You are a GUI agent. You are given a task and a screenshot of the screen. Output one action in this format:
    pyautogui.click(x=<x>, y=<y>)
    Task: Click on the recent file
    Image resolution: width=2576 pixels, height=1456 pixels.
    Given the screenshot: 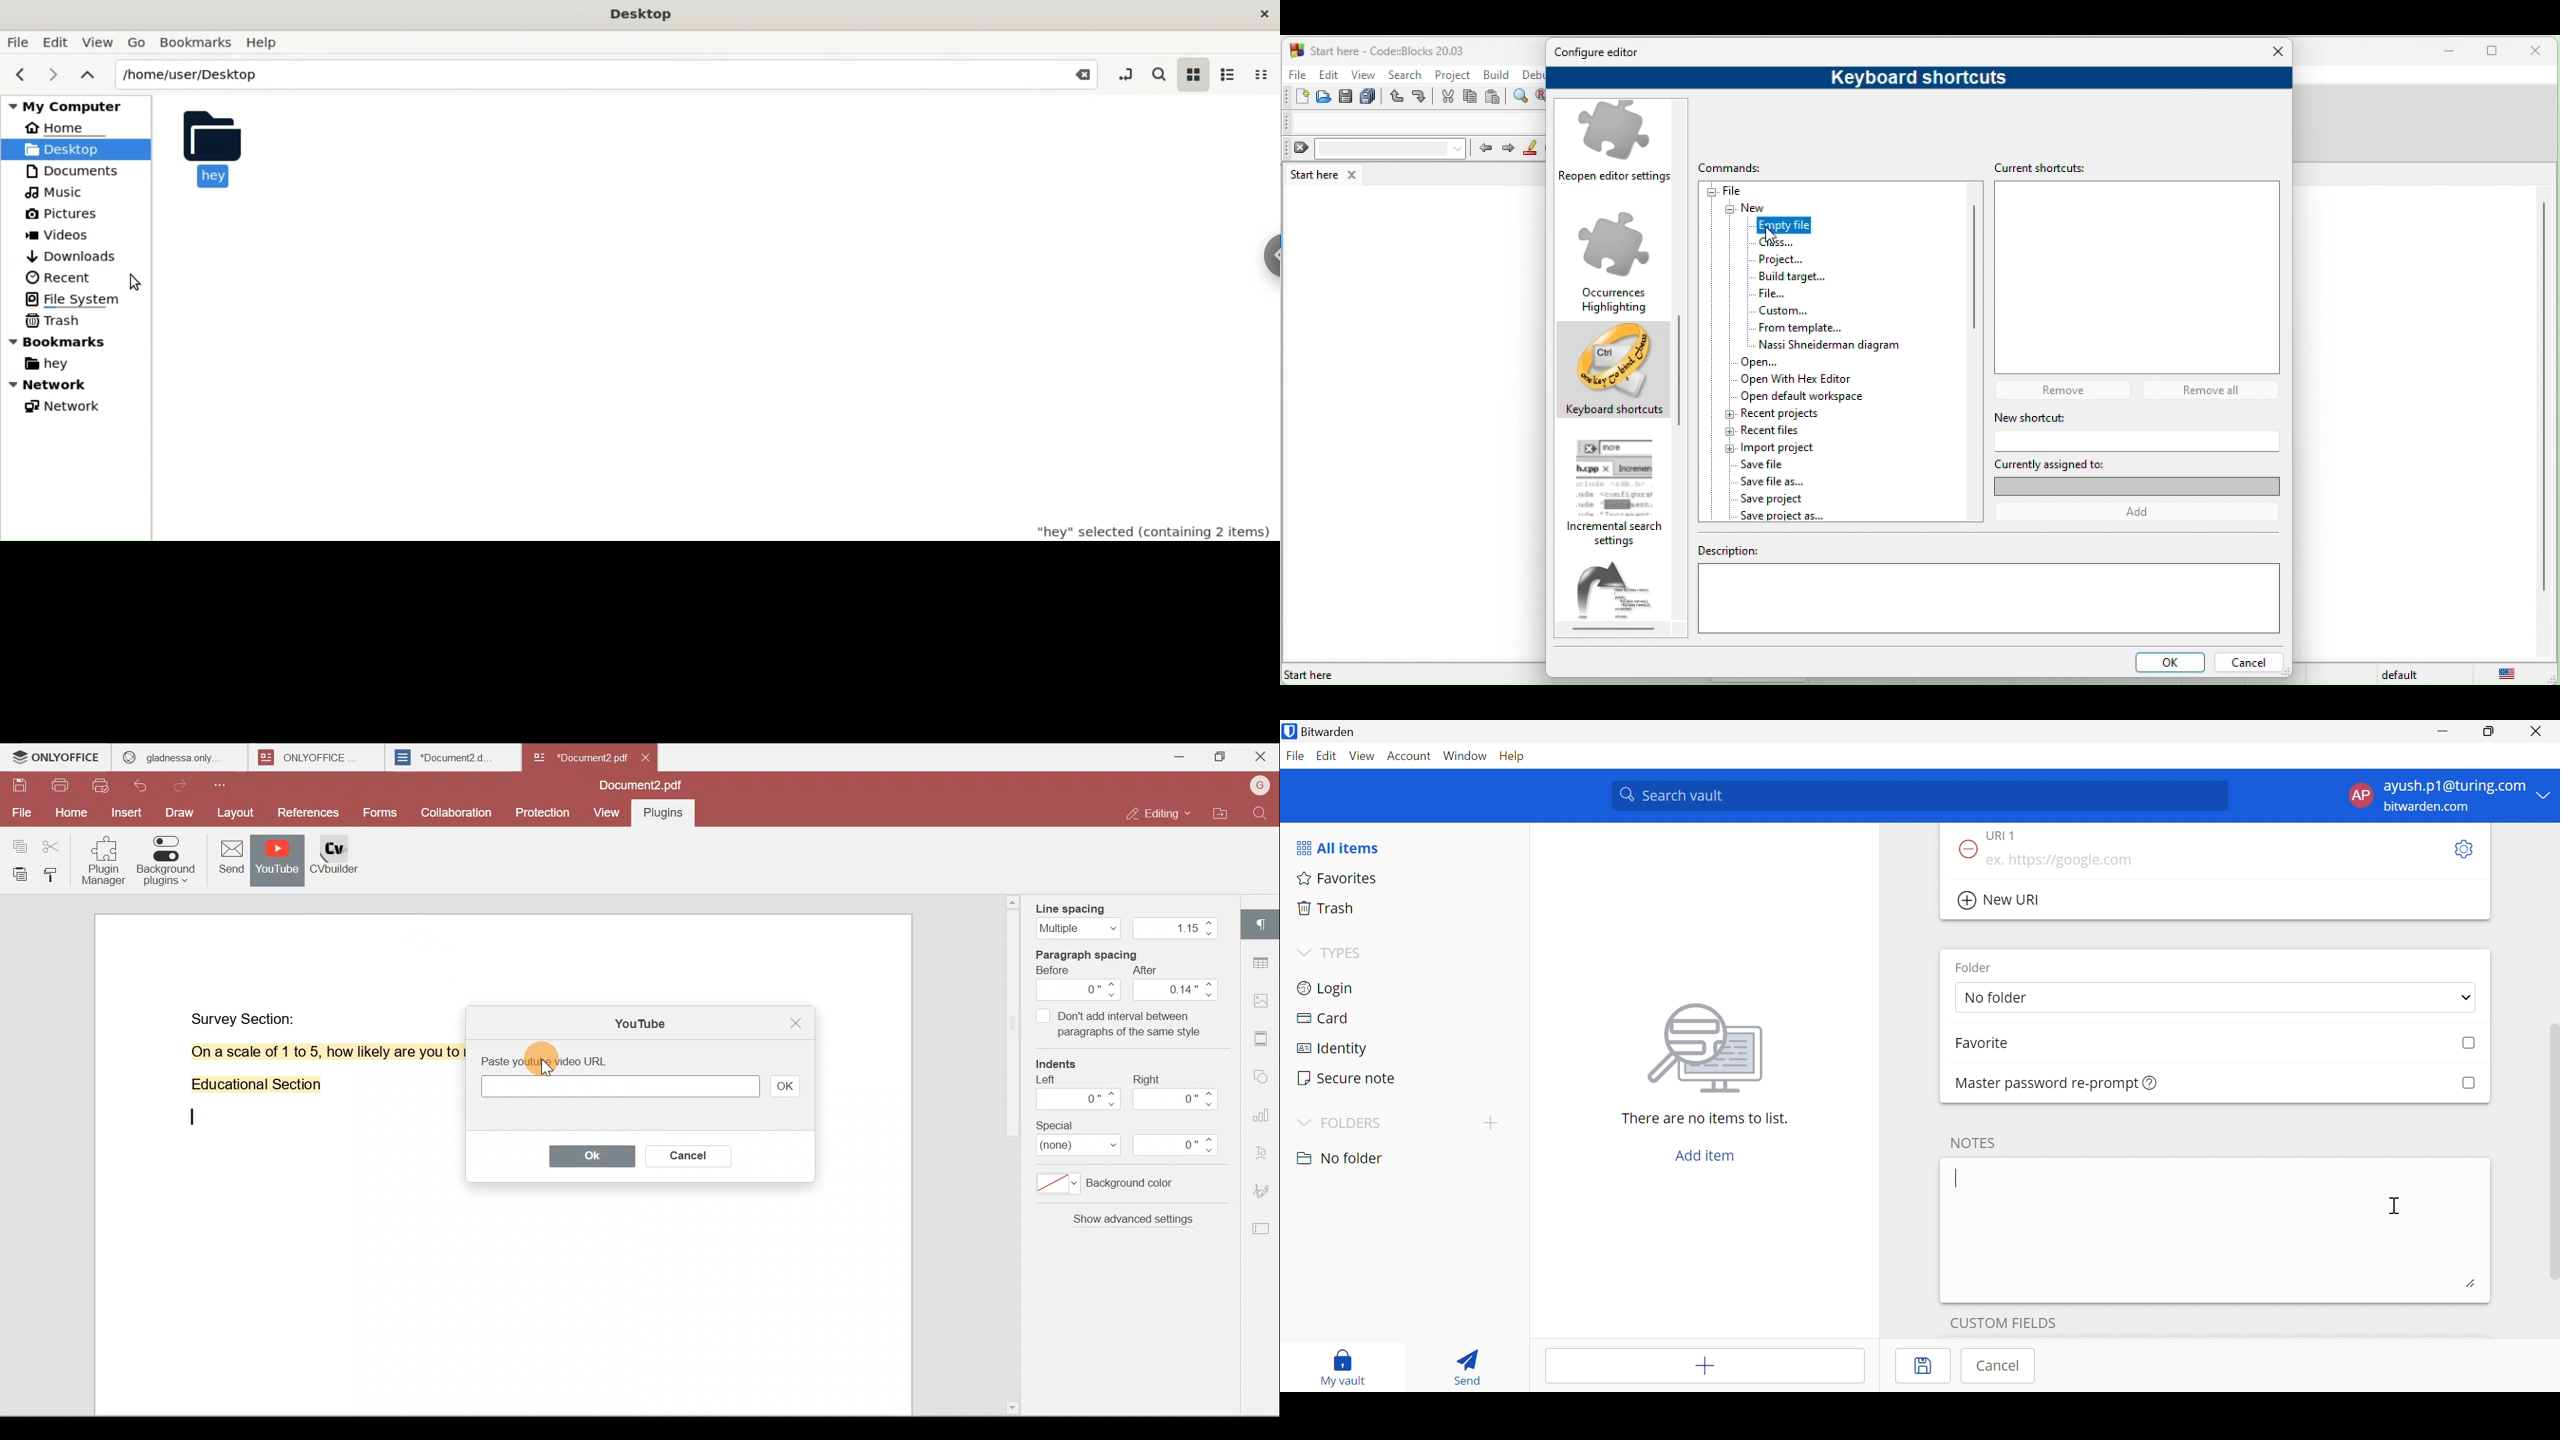 What is the action you would take?
    pyautogui.click(x=1793, y=430)
    